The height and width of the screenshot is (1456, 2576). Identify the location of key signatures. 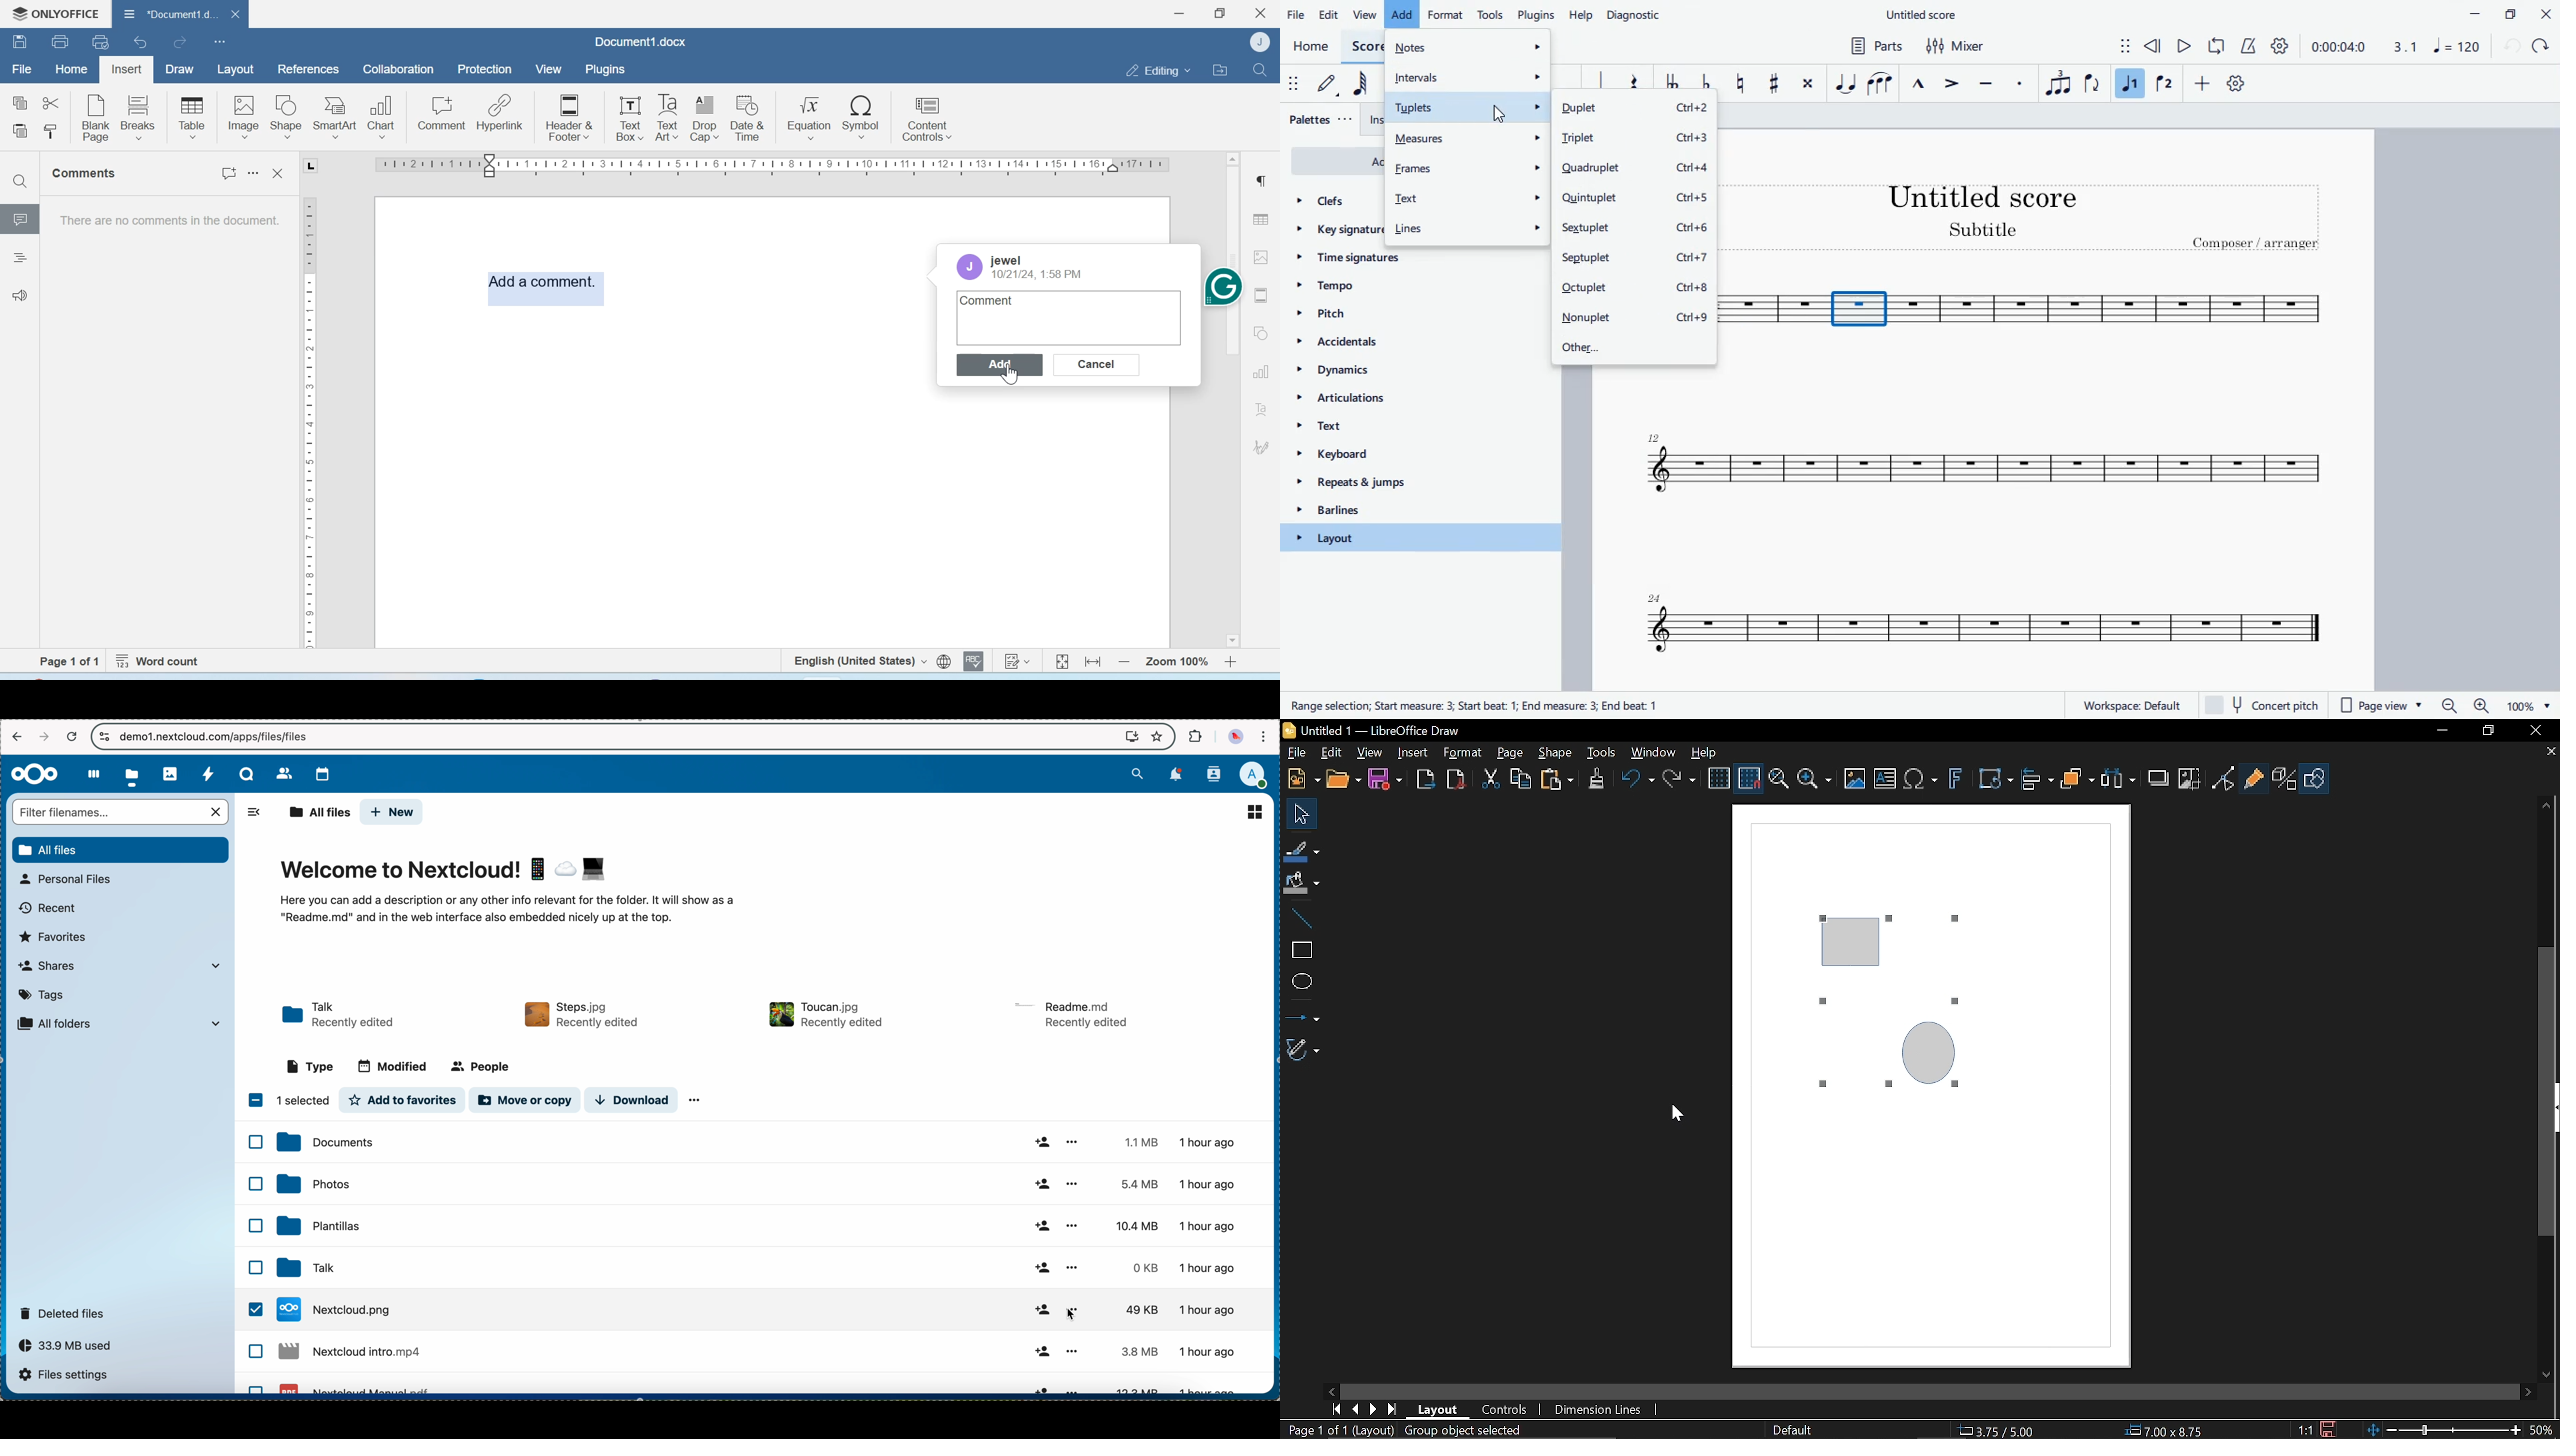
(1337, 234).